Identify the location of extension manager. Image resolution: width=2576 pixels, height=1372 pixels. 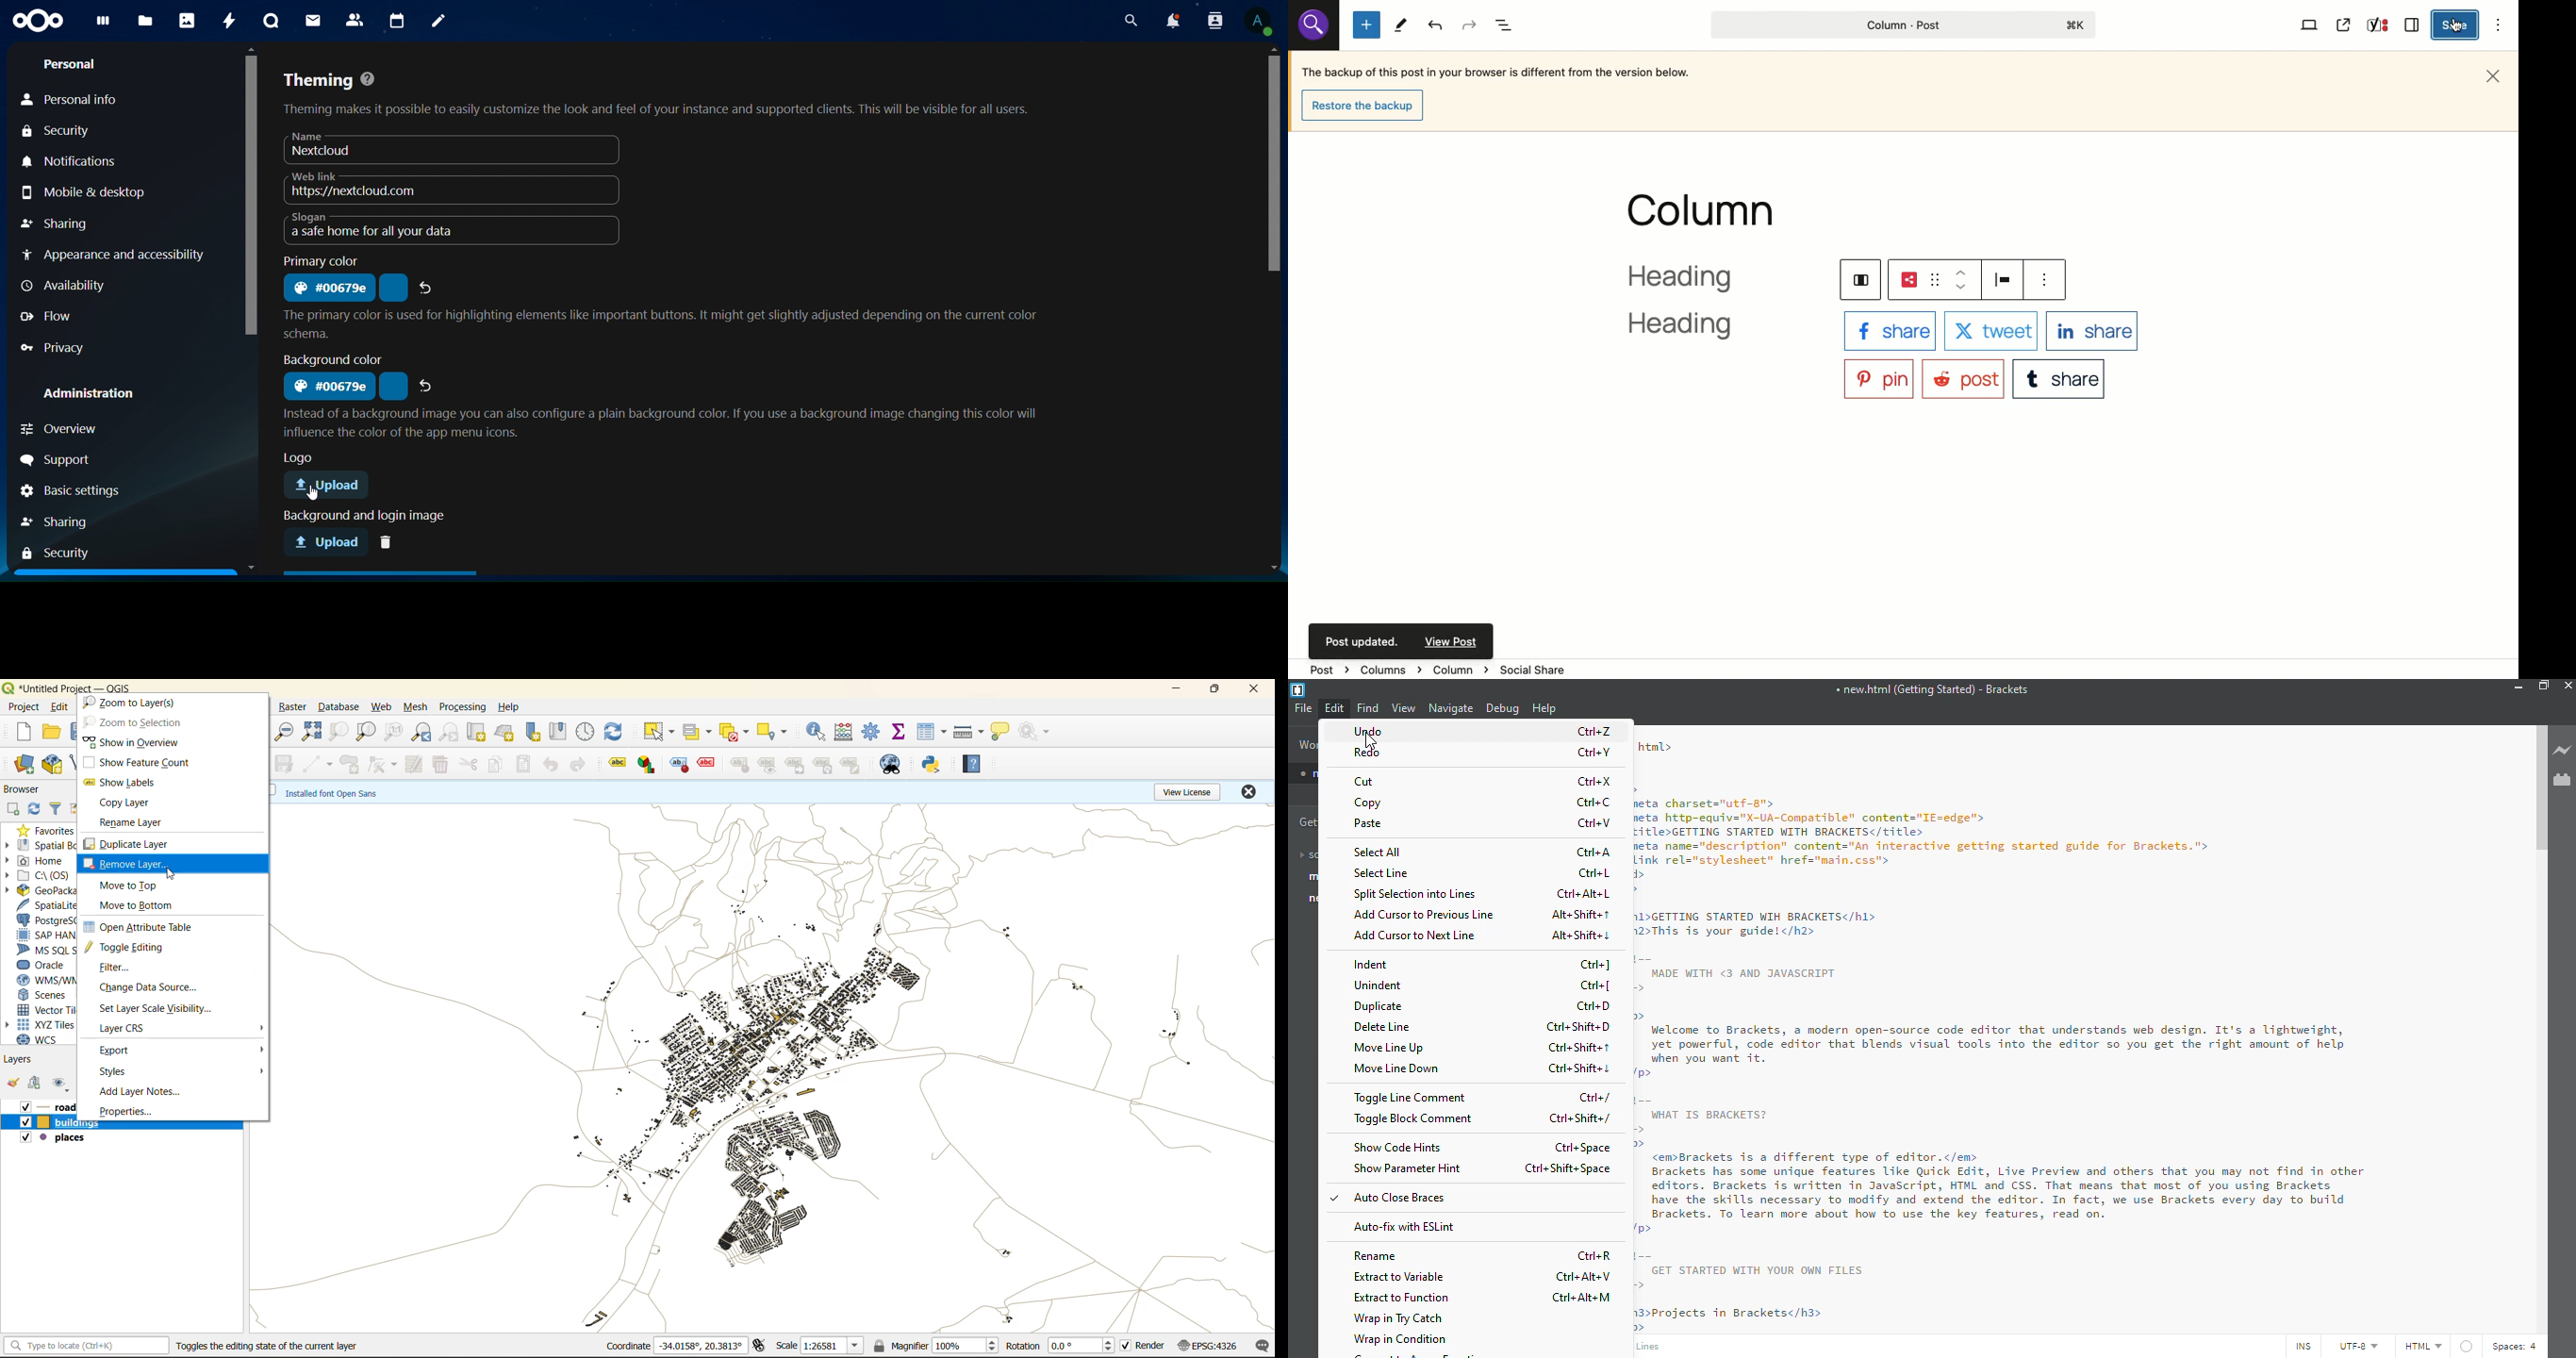
(2562, 779).